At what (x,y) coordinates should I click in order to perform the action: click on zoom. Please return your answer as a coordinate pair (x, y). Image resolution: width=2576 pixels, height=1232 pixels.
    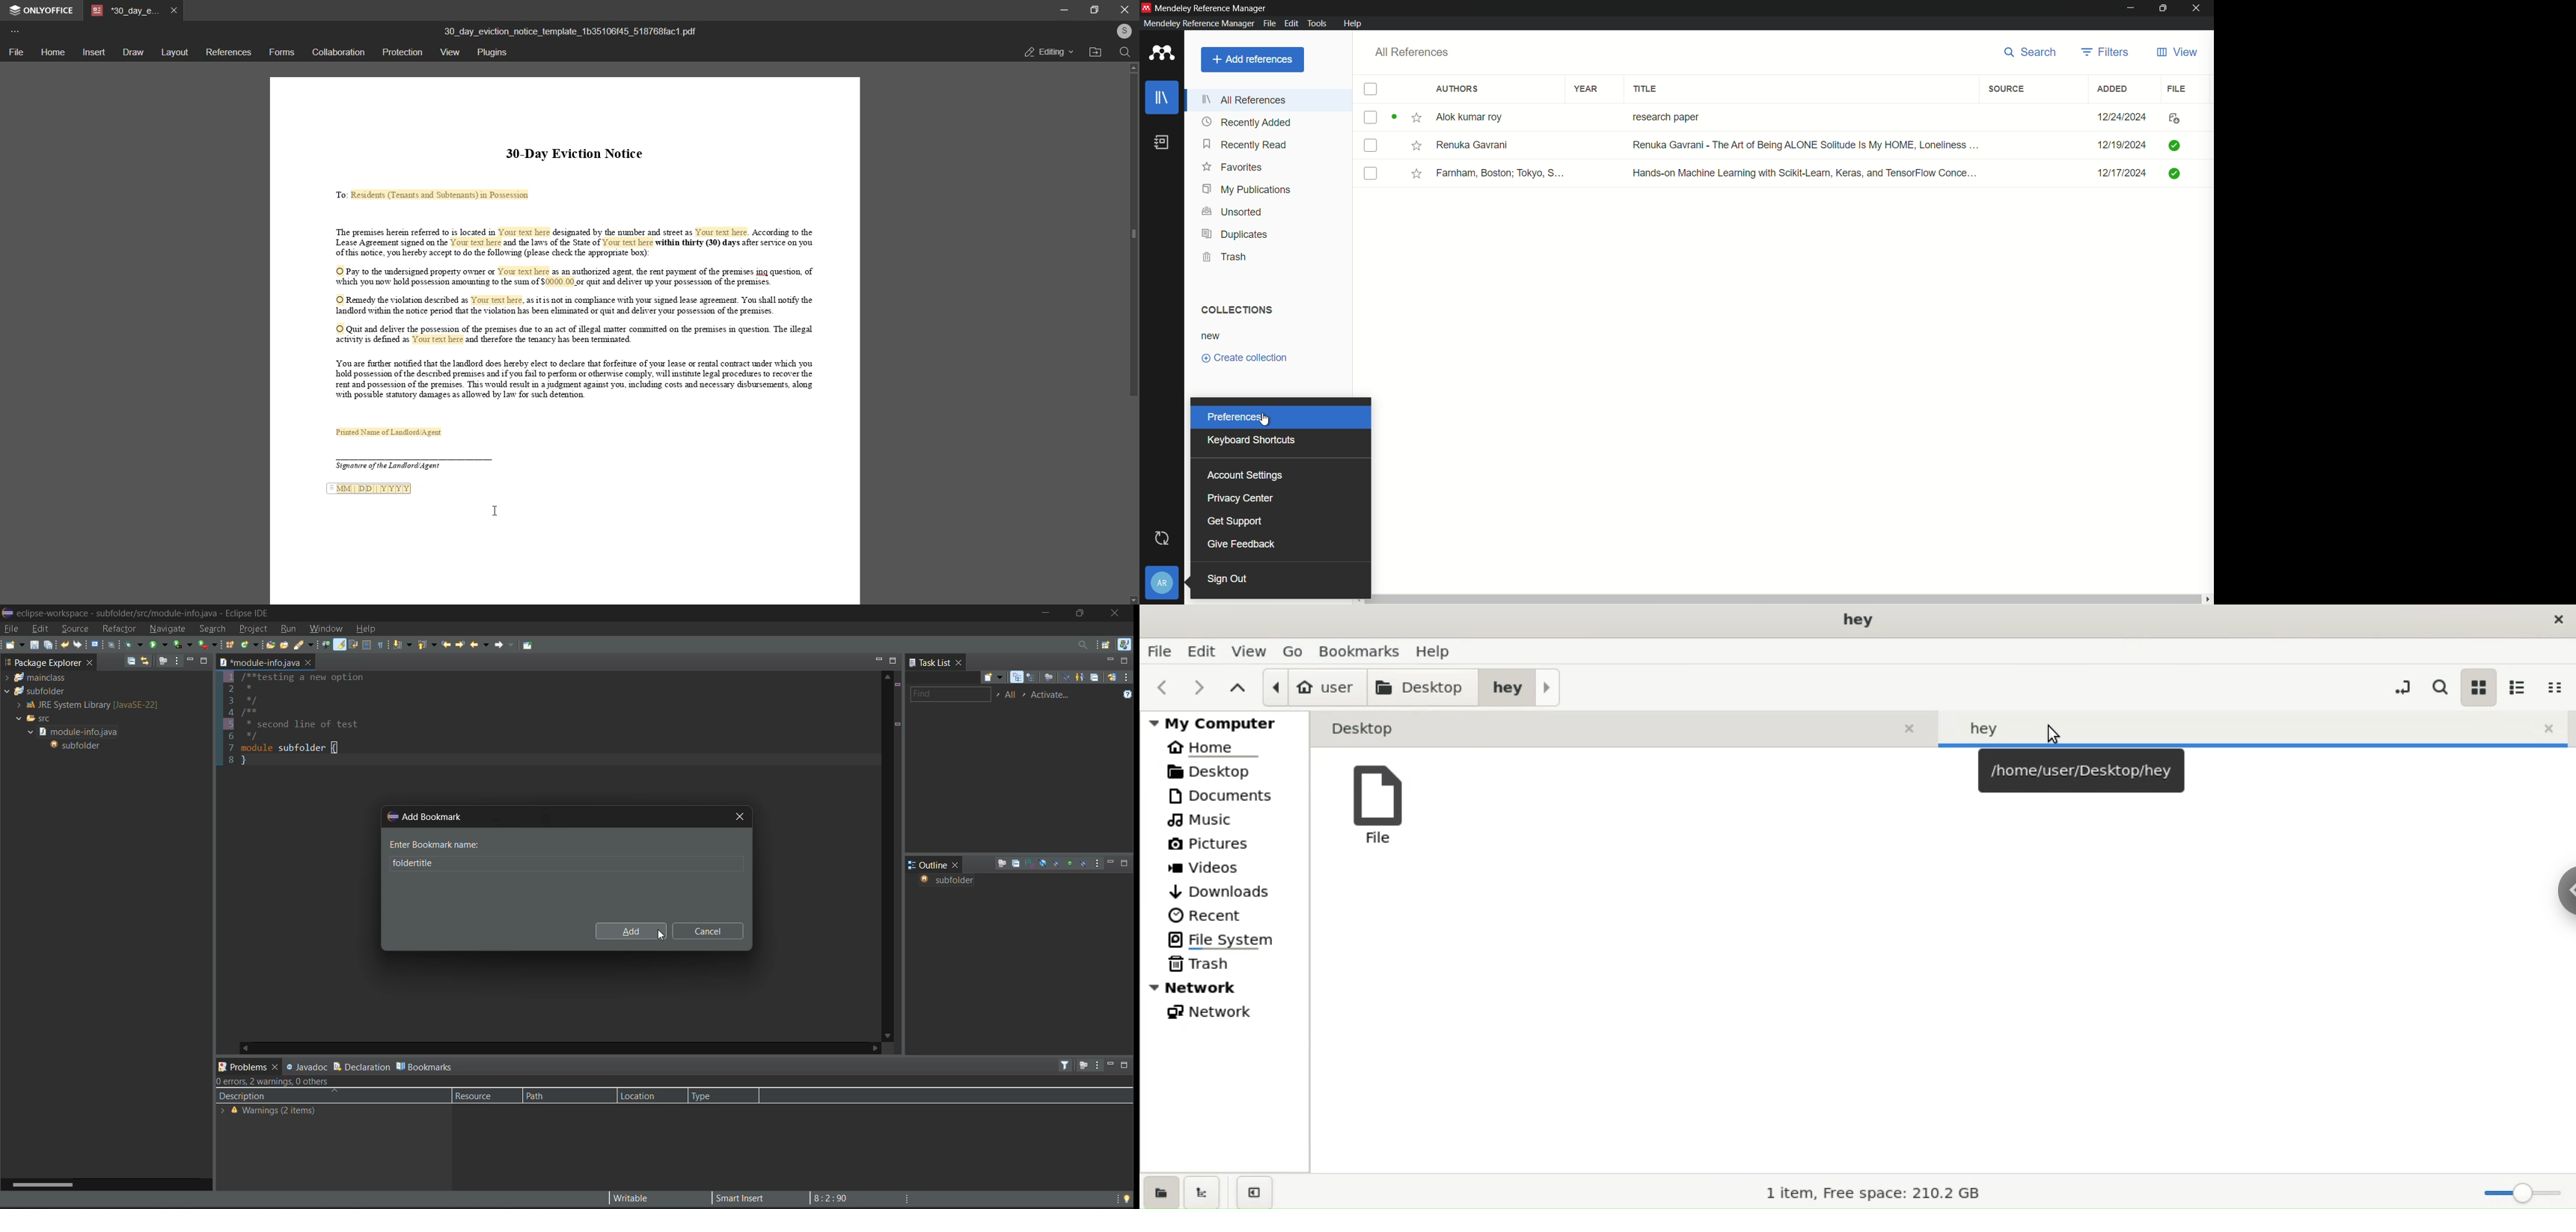
    Looking at the image, I should click on (2518, 1193).